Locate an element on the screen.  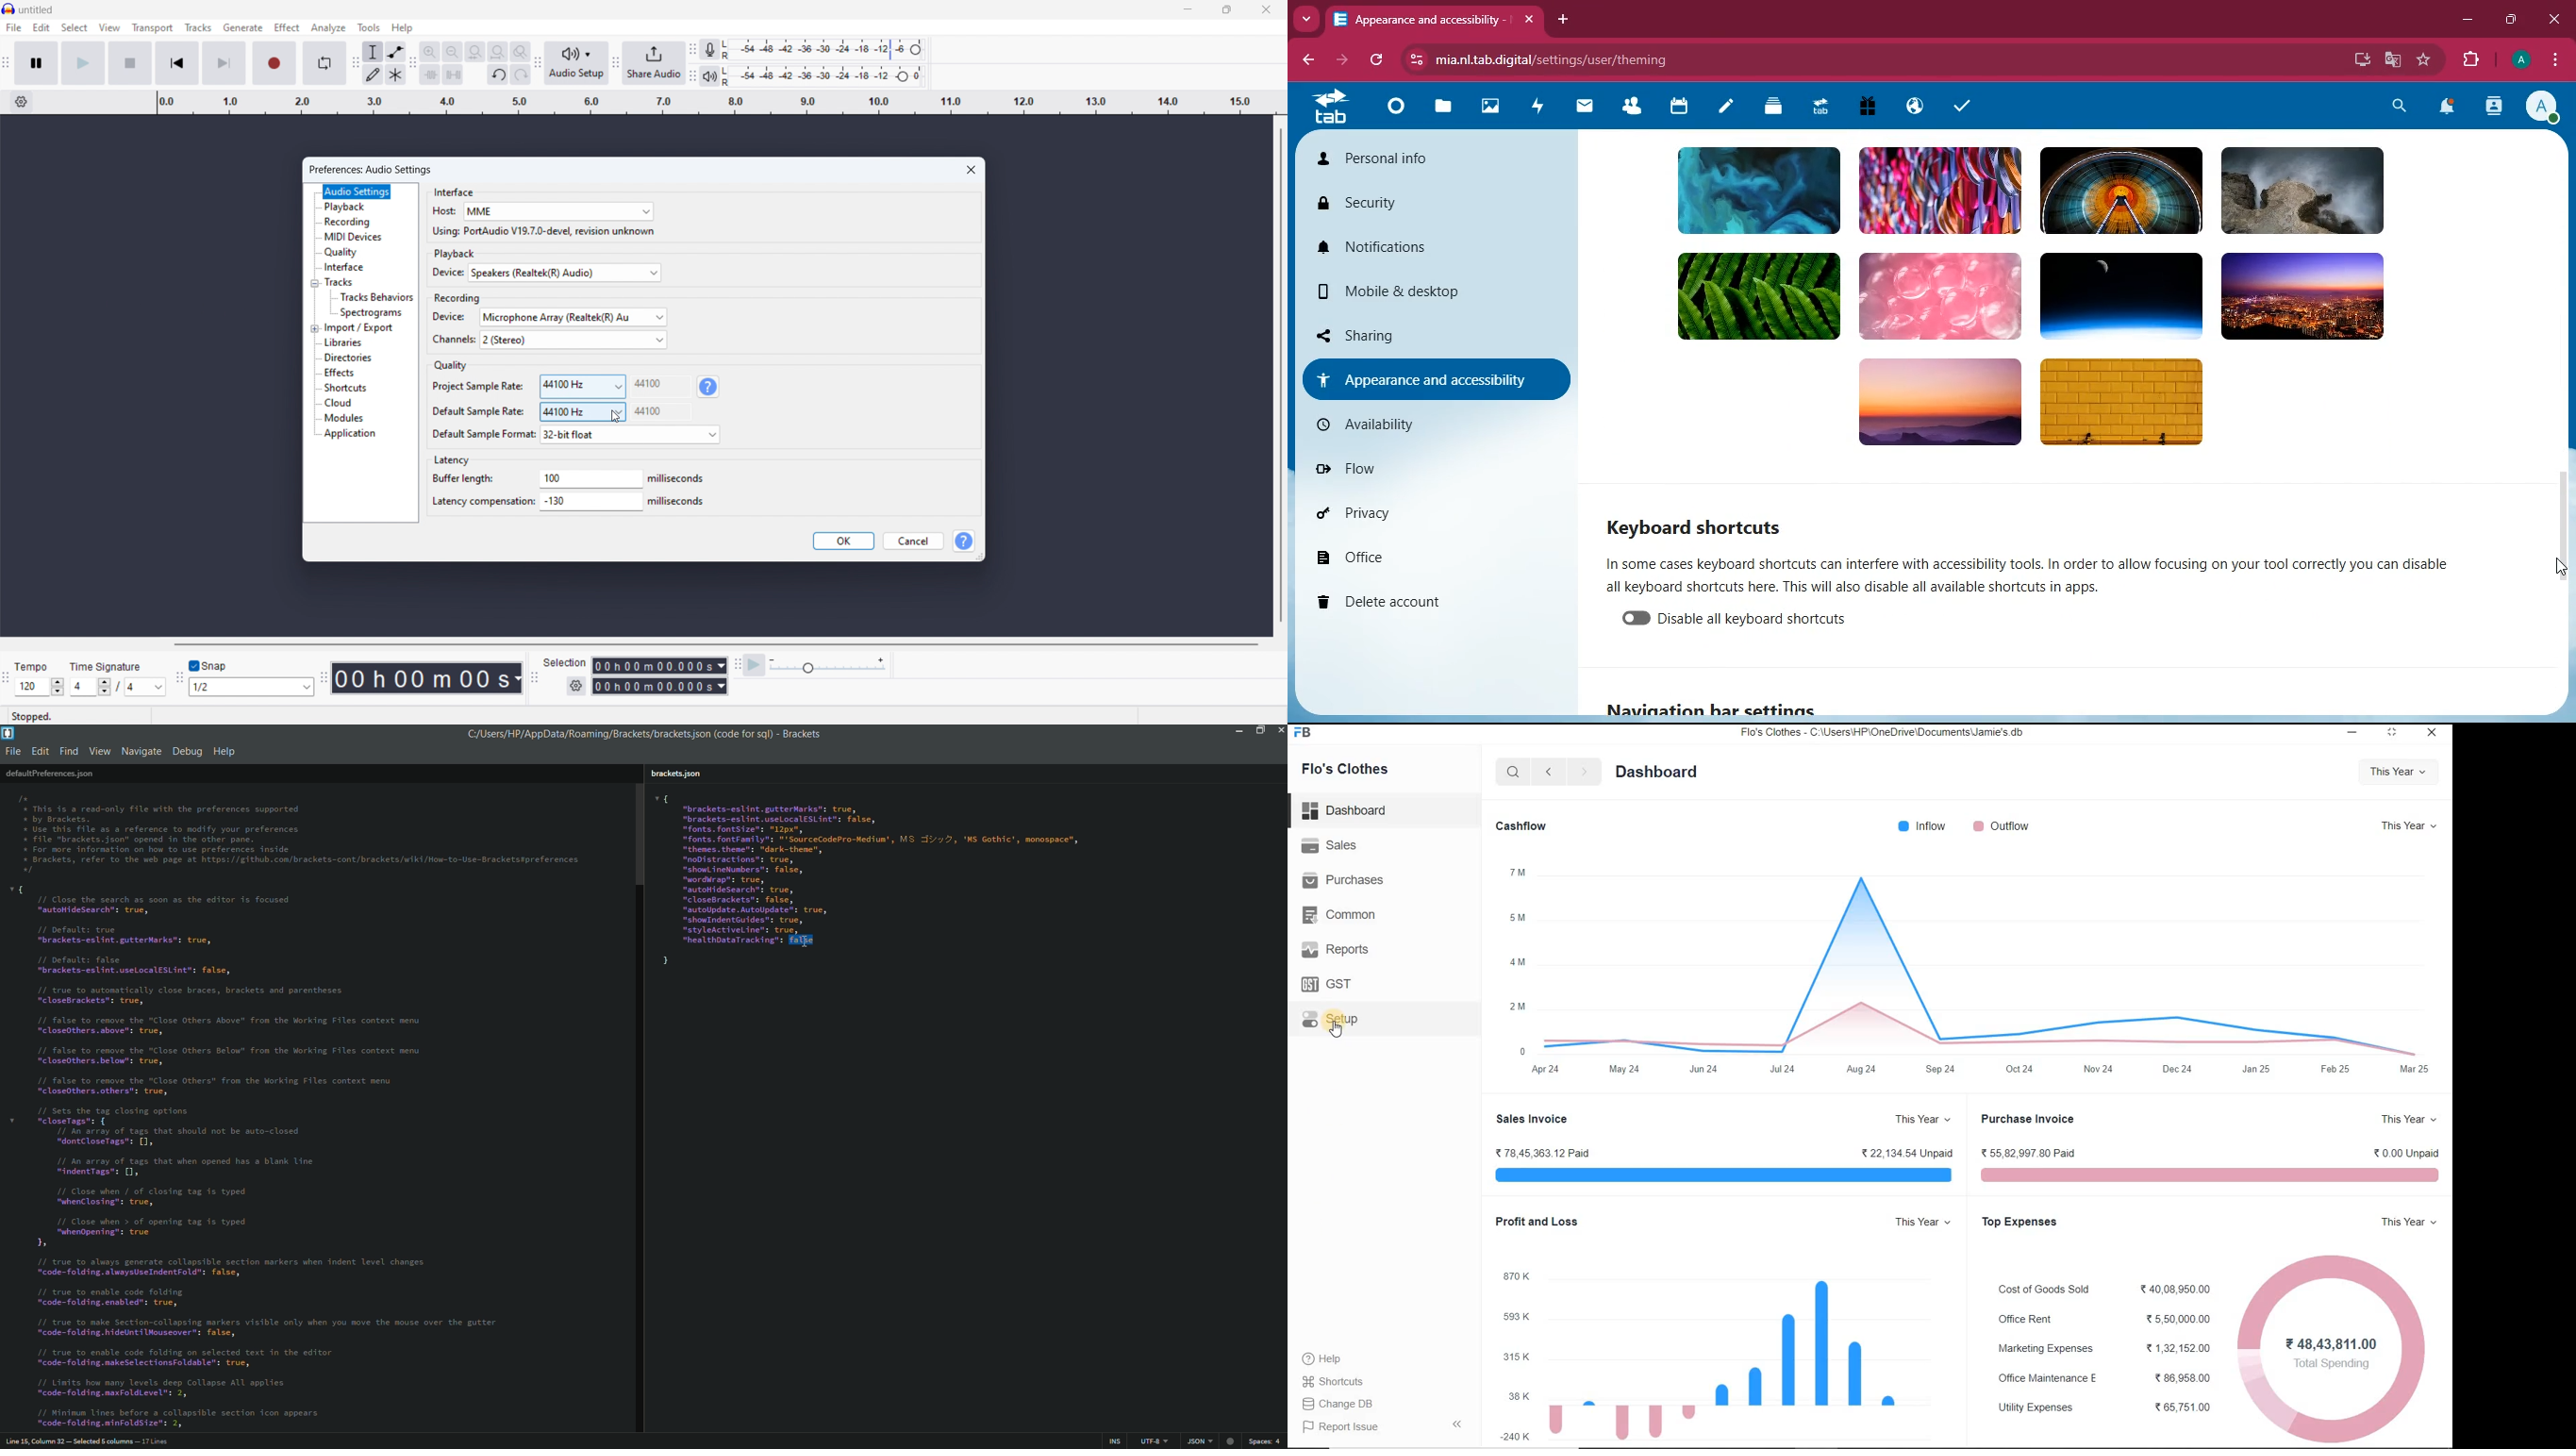
Close is located at coordinates (2432, 731).